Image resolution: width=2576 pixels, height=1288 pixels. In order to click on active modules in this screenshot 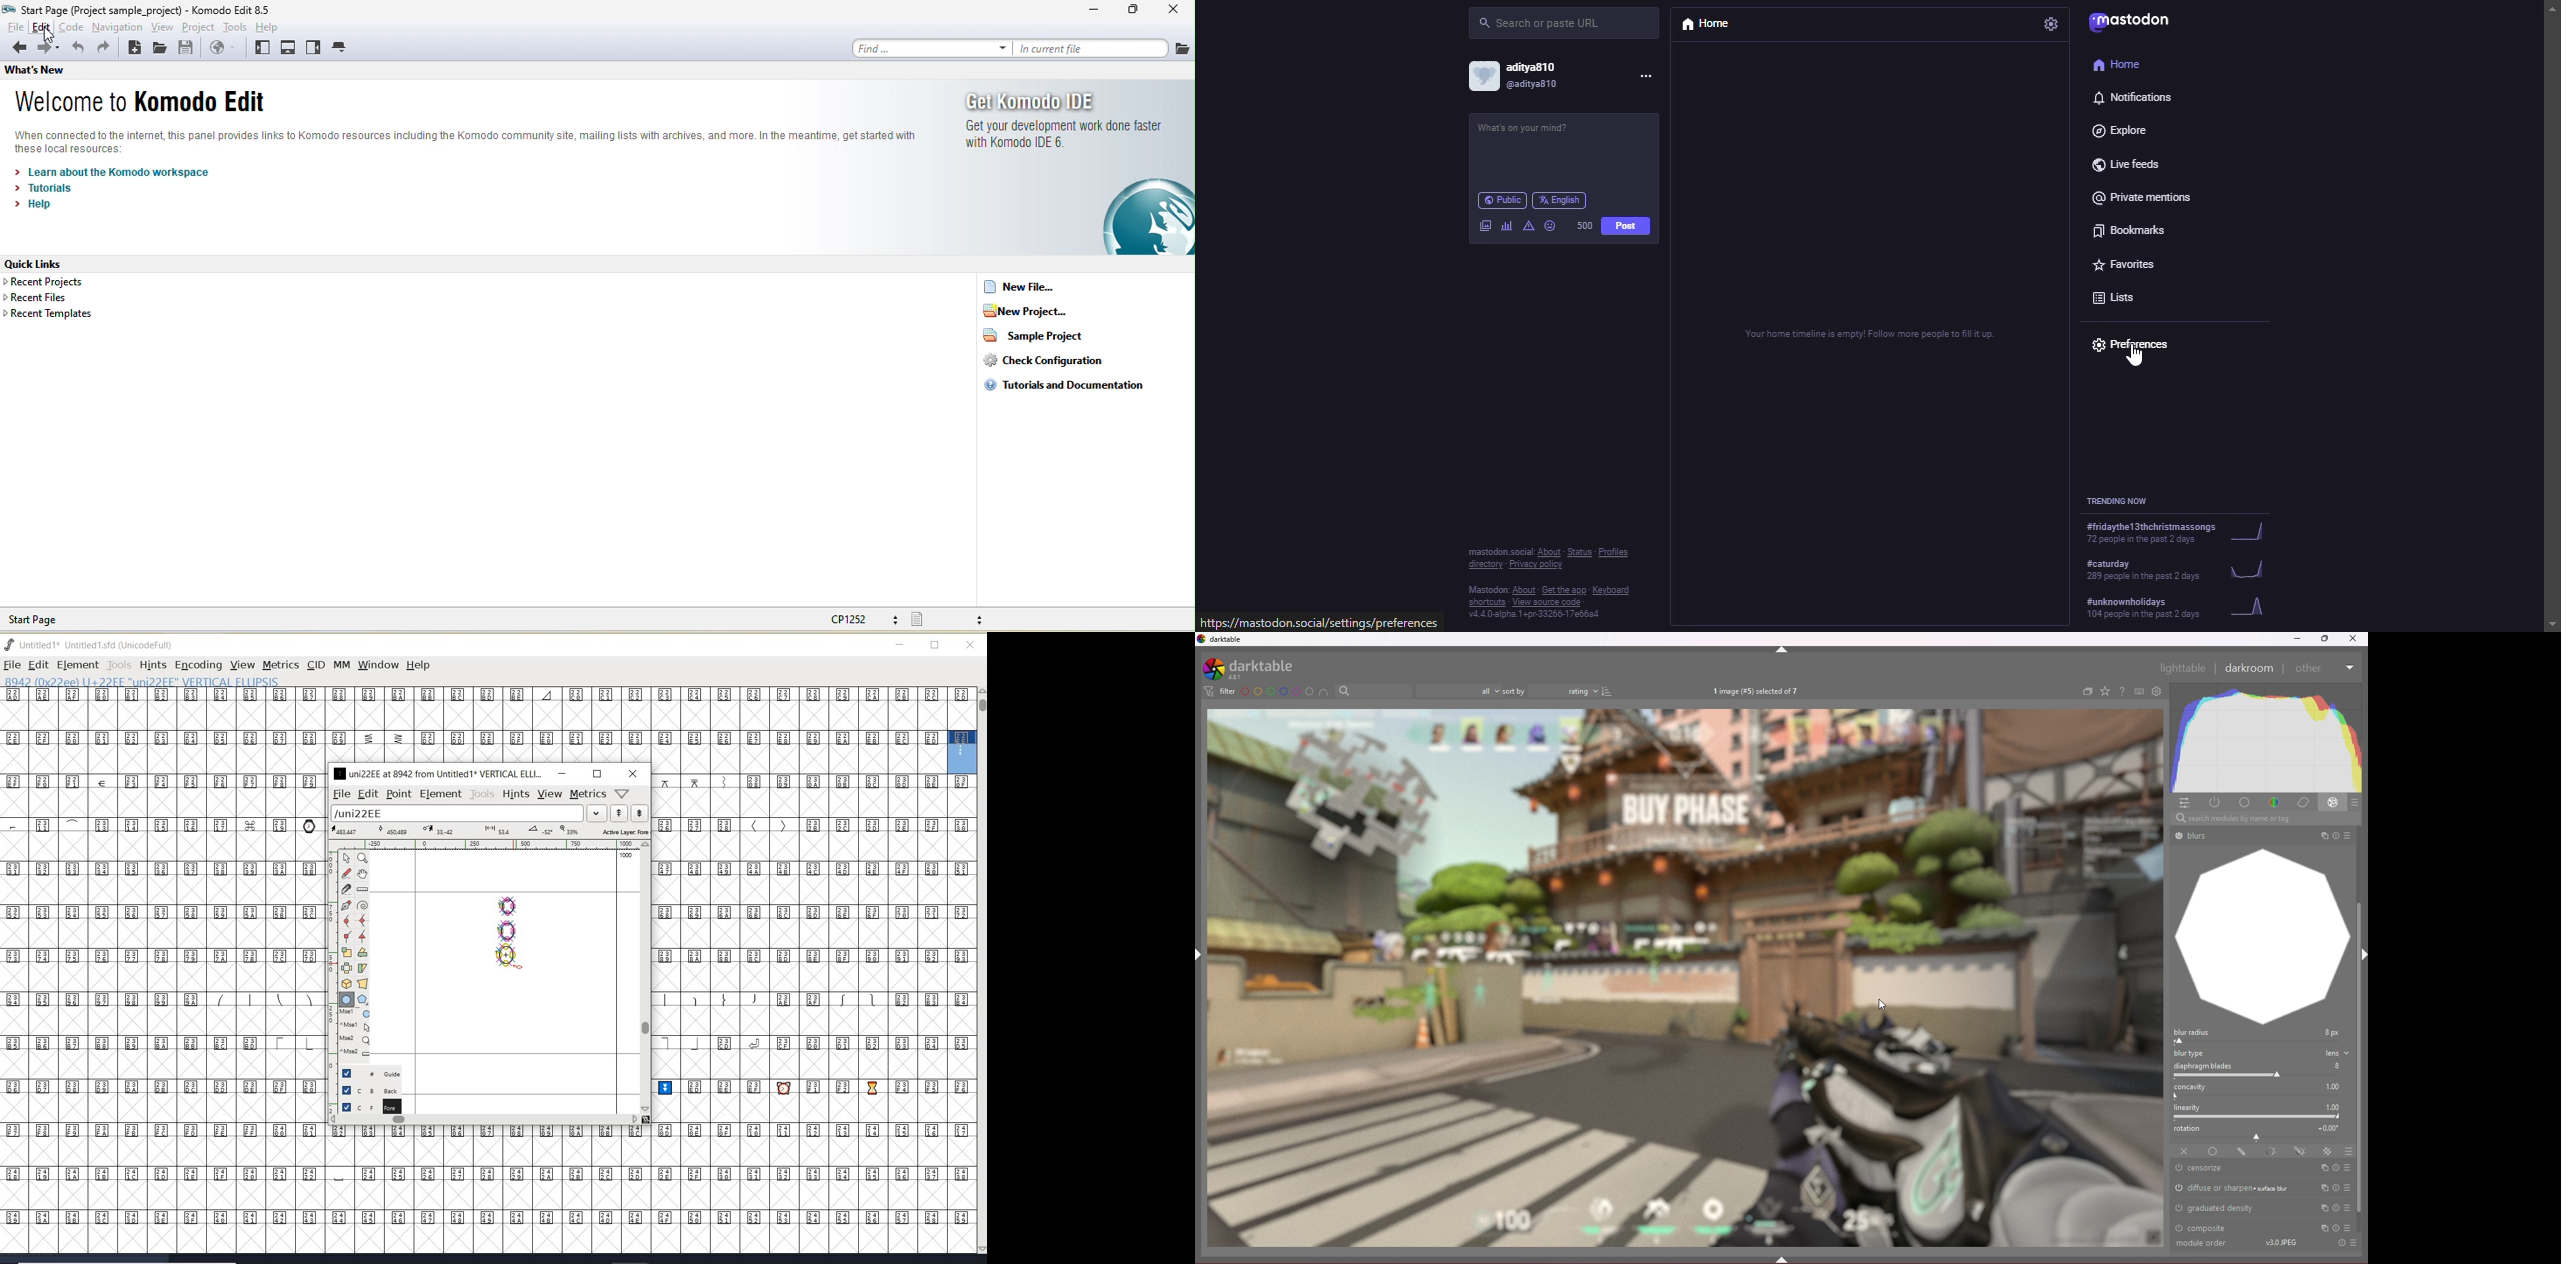, I will do `click(2215, 803)`.